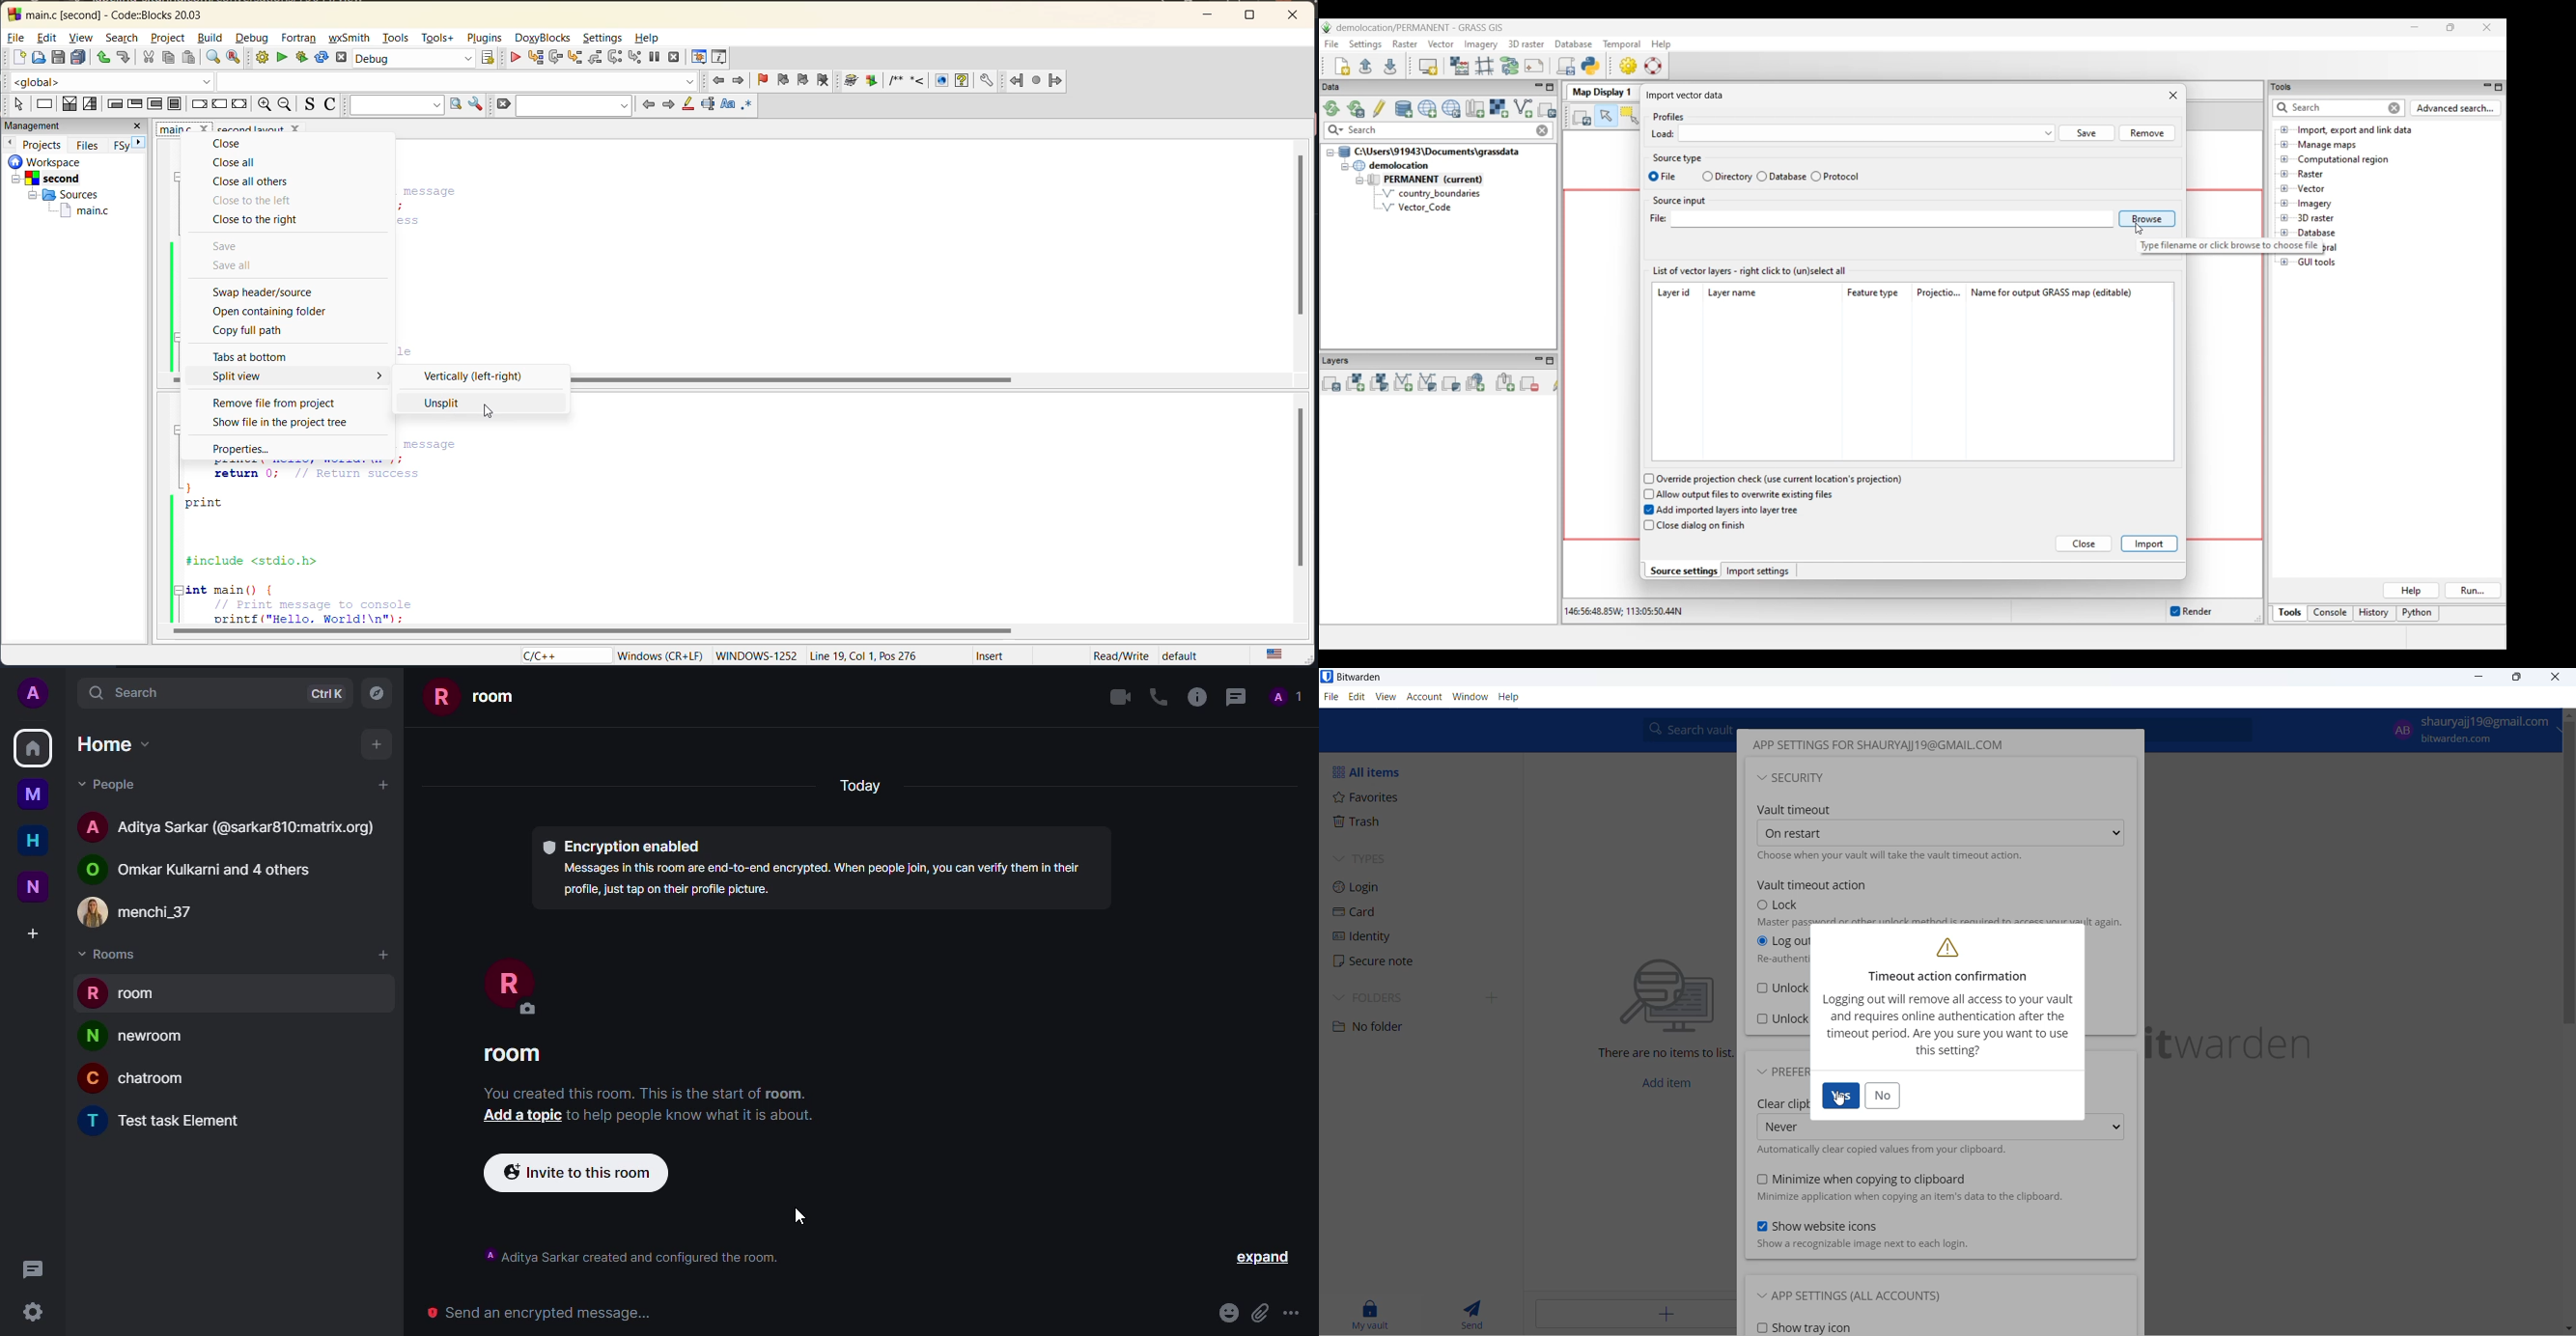 The height and width of the screenshot is (1344, 2576). Describe the element at coordinates (146, 991) in the screenshot. I see `room` at that location.